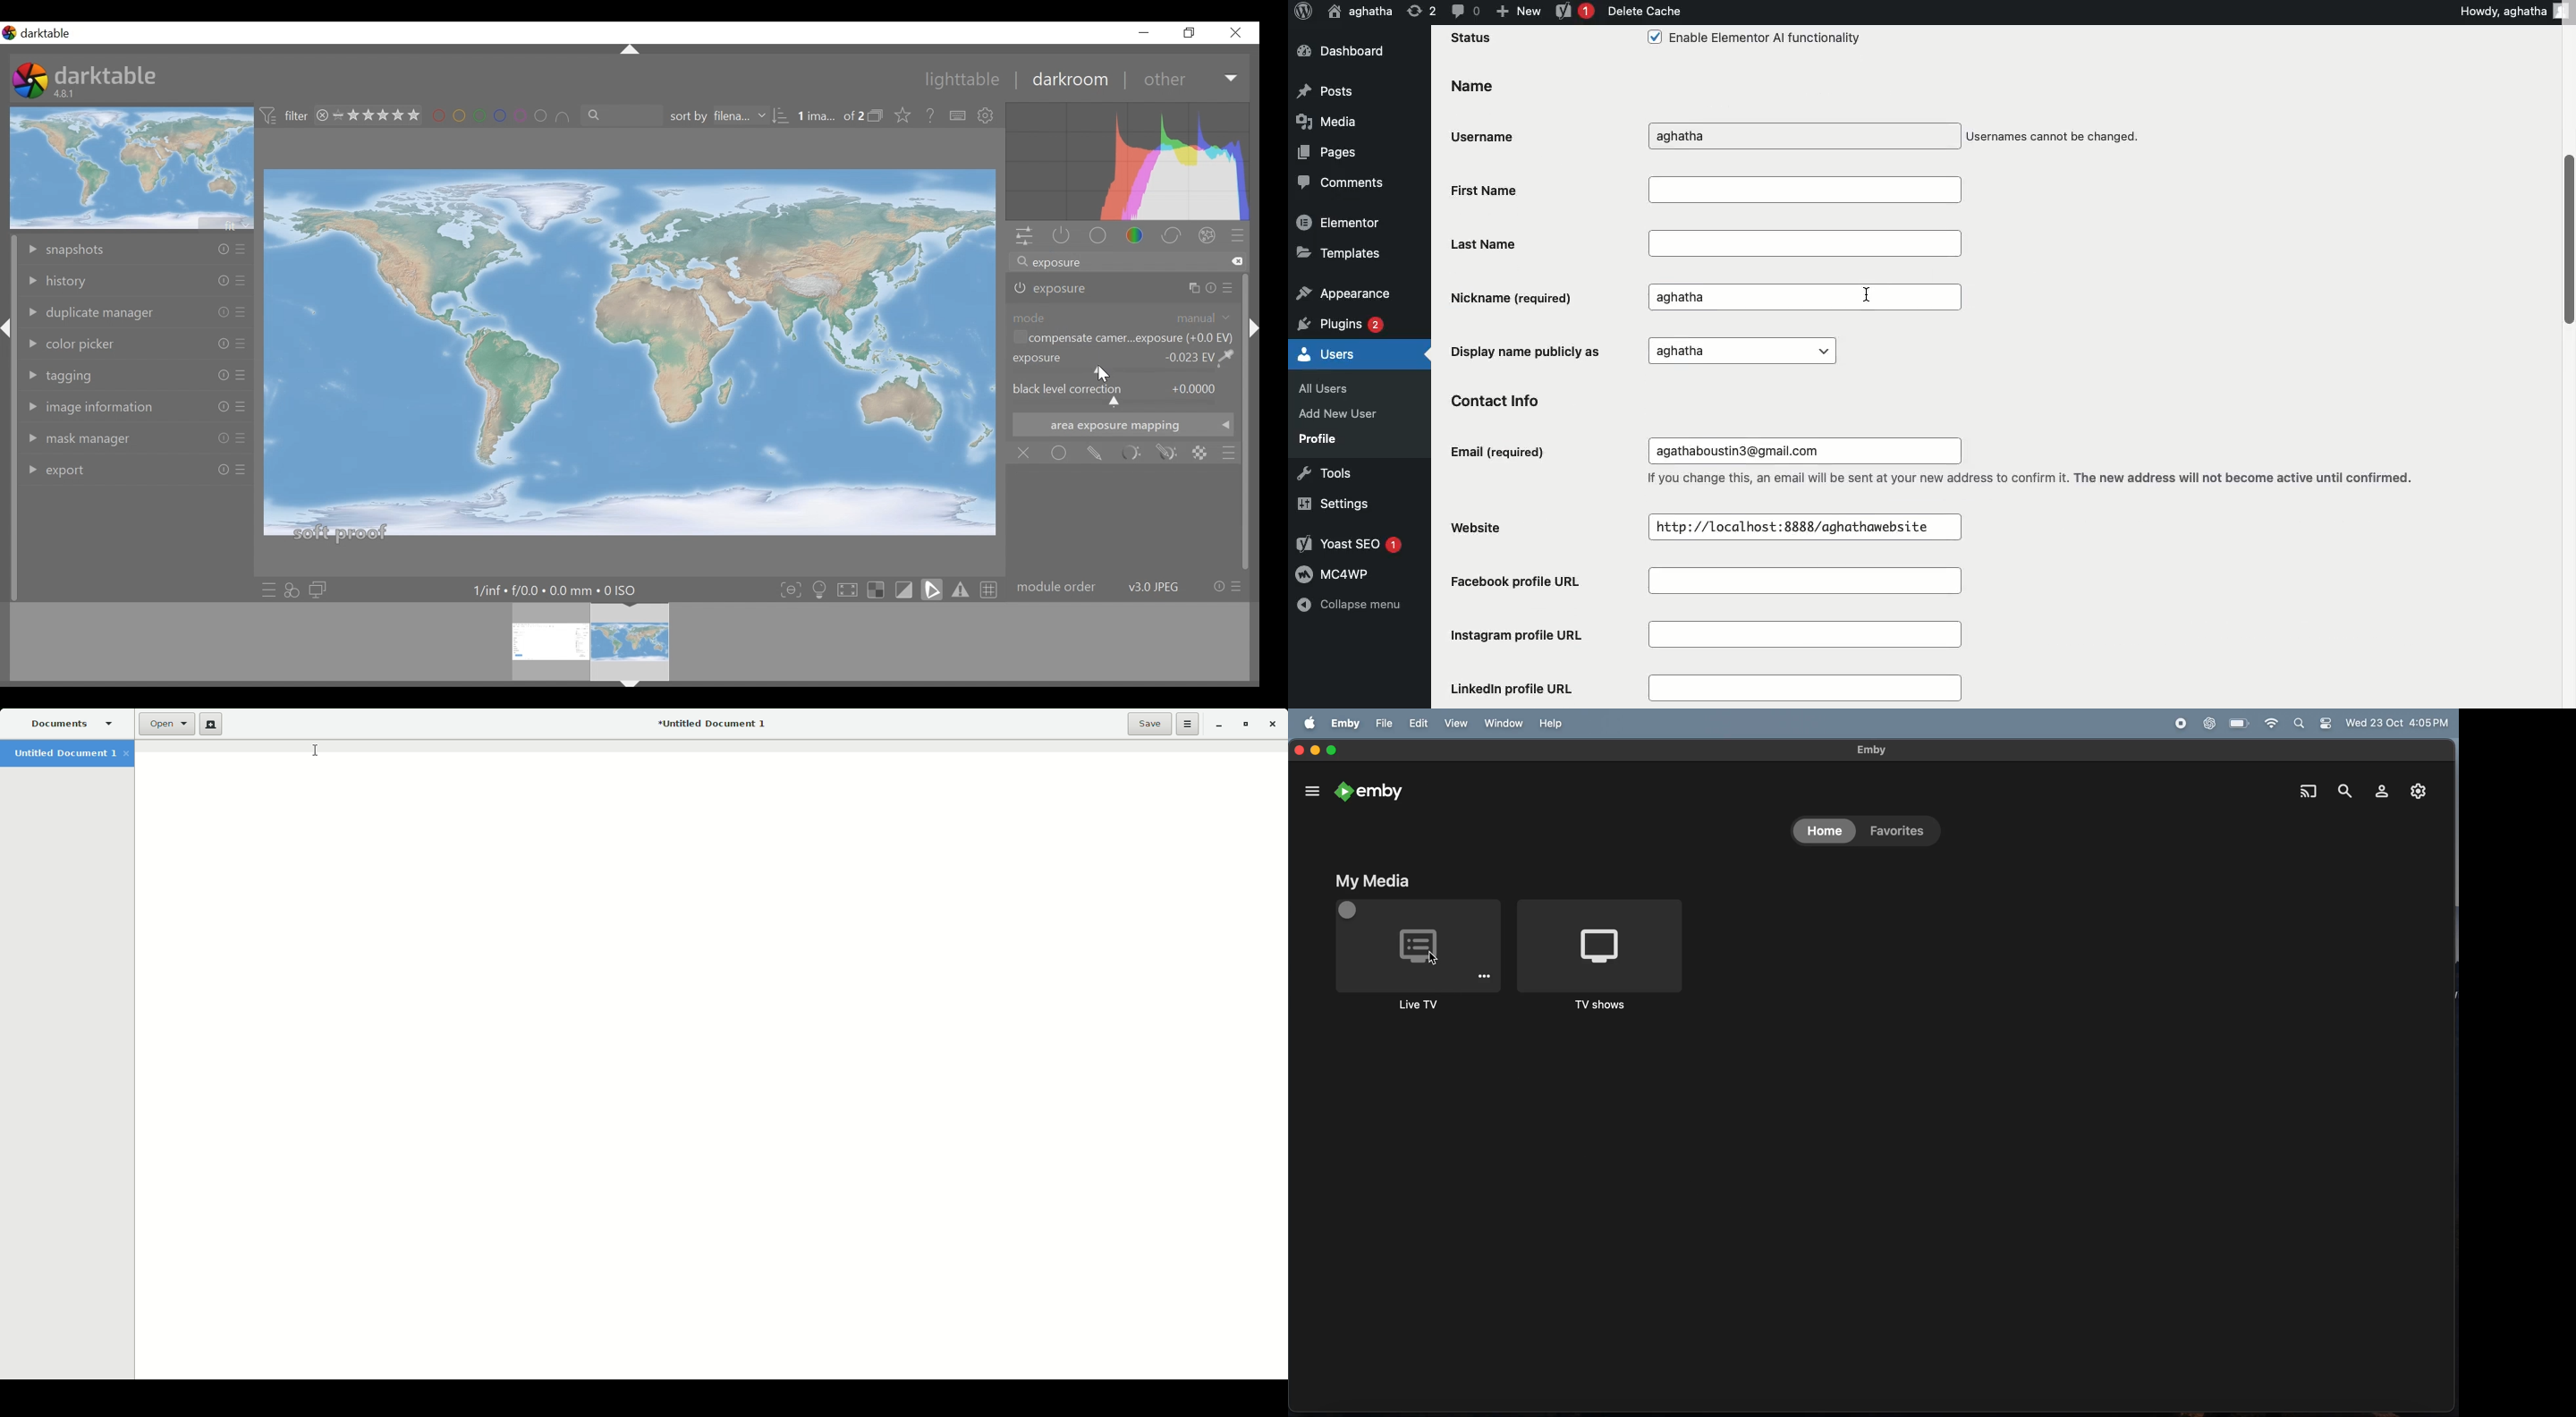 This screenshot has height=1428, width=2576. I want to click on image information, so click(91, 405).